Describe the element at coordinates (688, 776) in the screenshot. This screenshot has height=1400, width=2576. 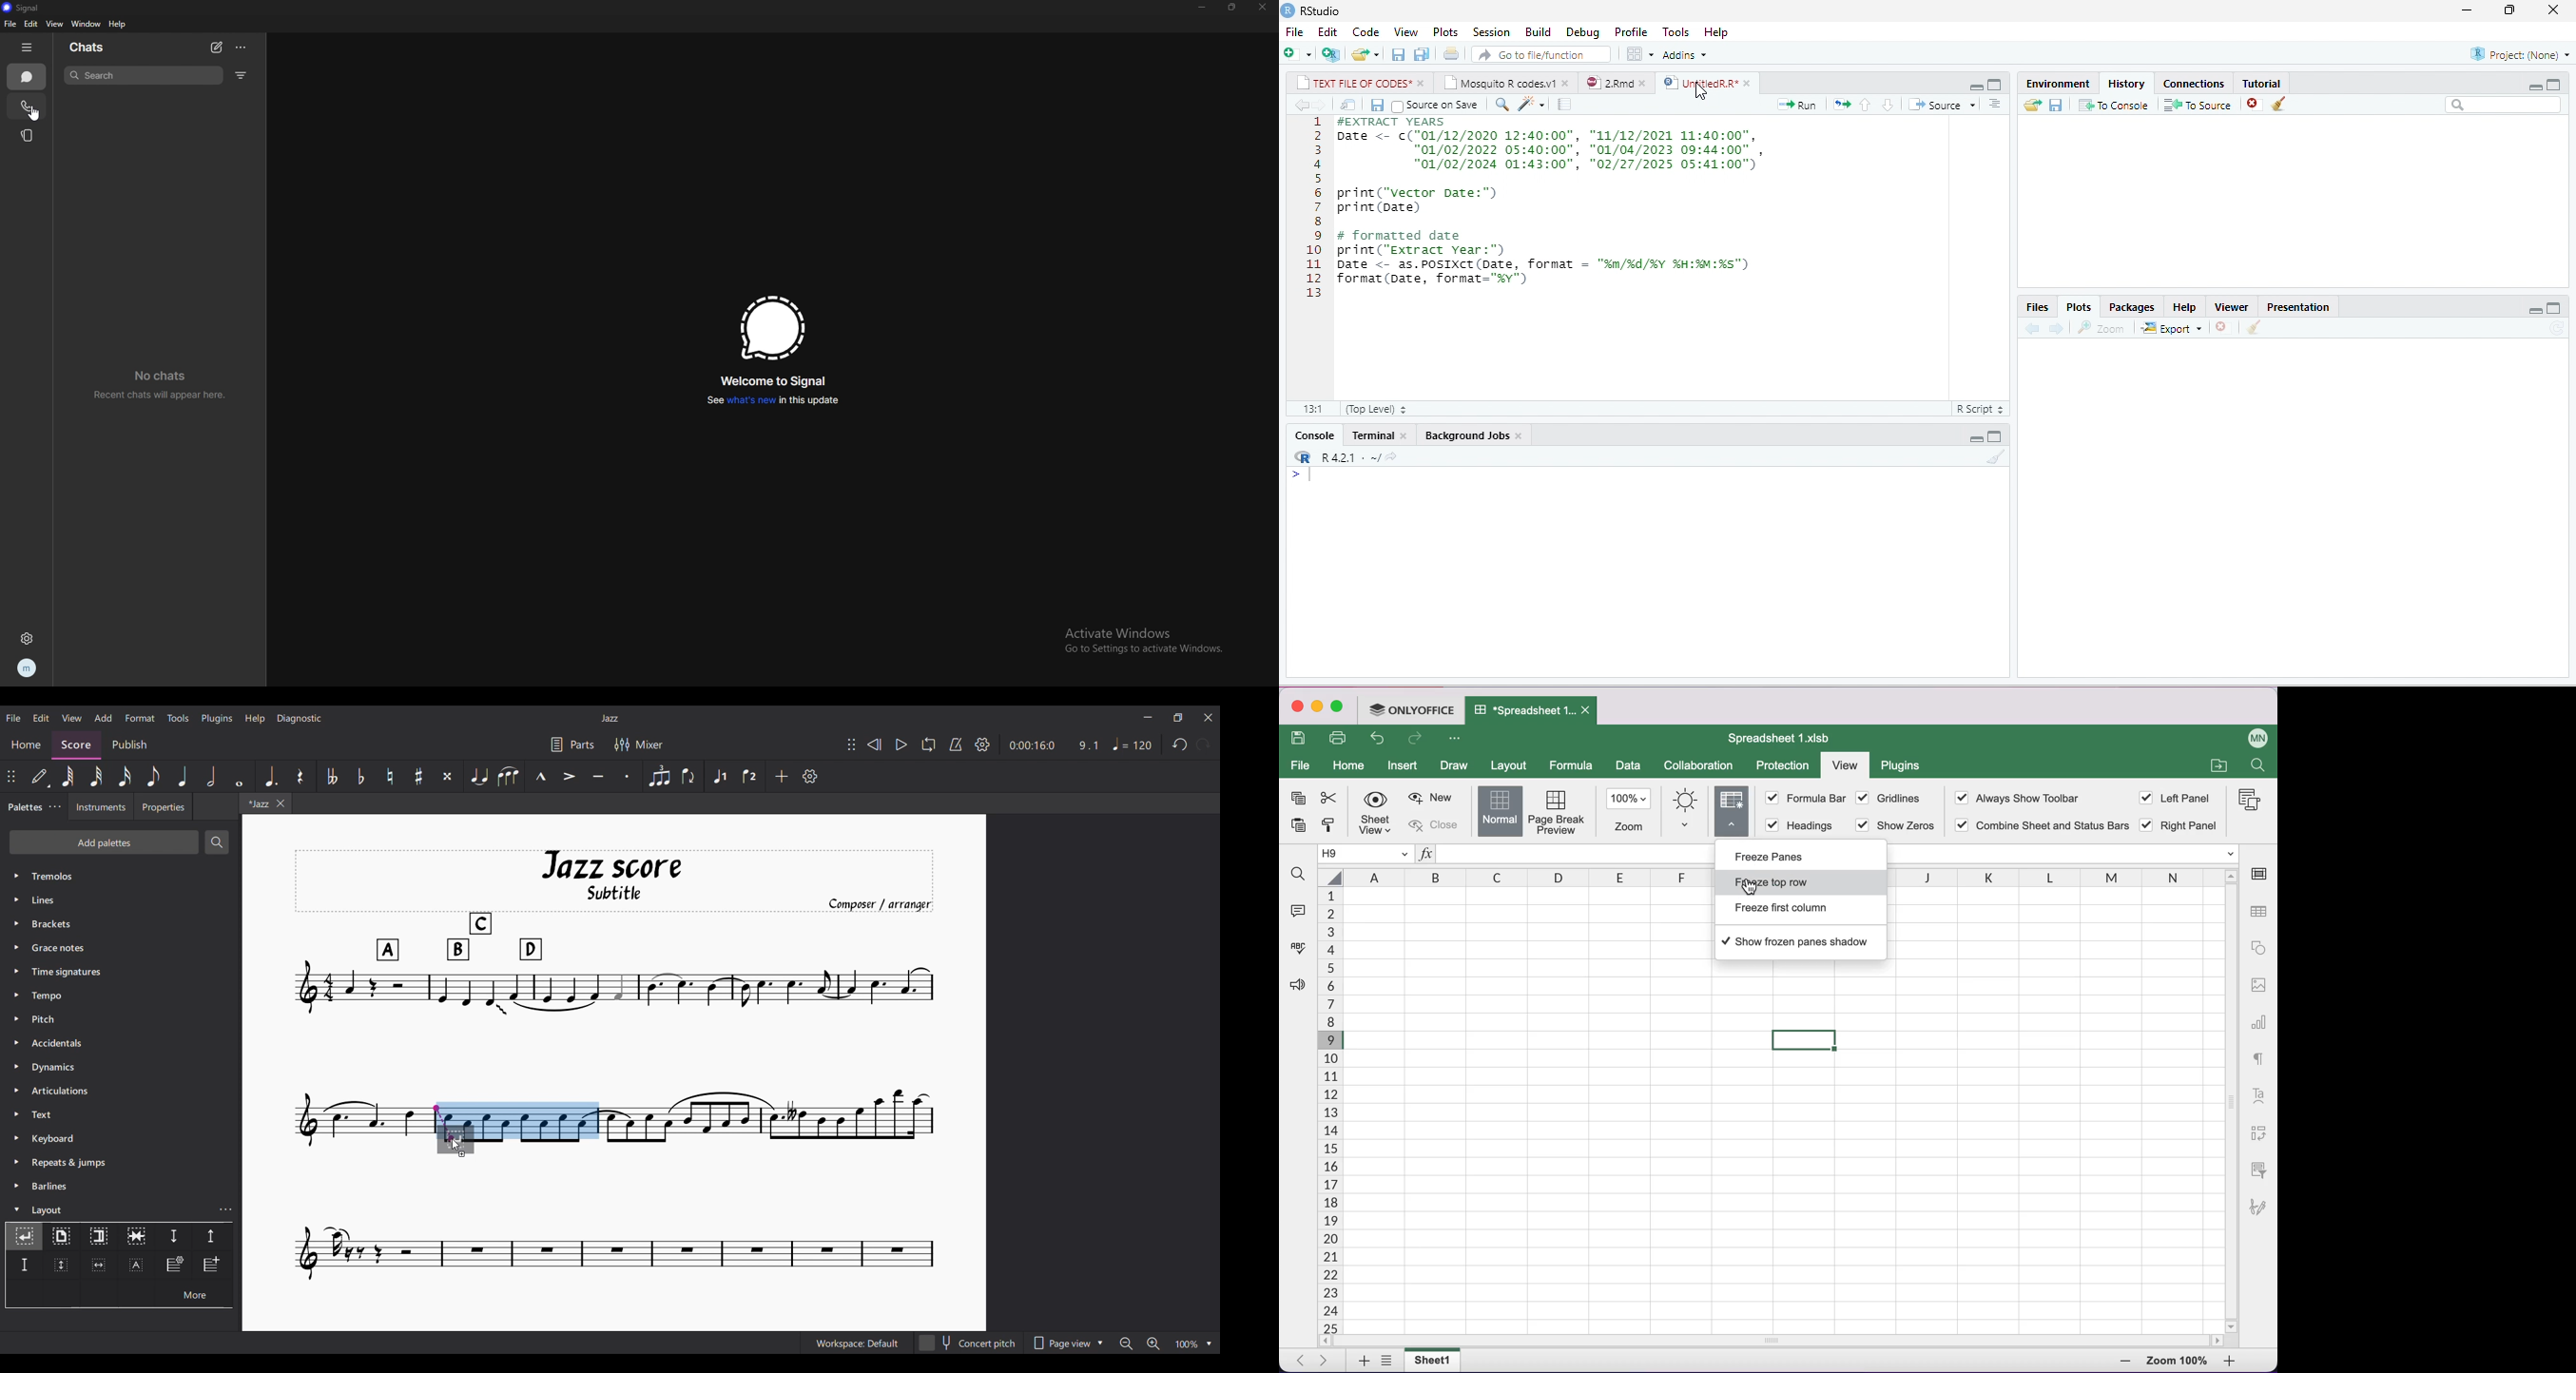
I see `Flip direction` at that location.